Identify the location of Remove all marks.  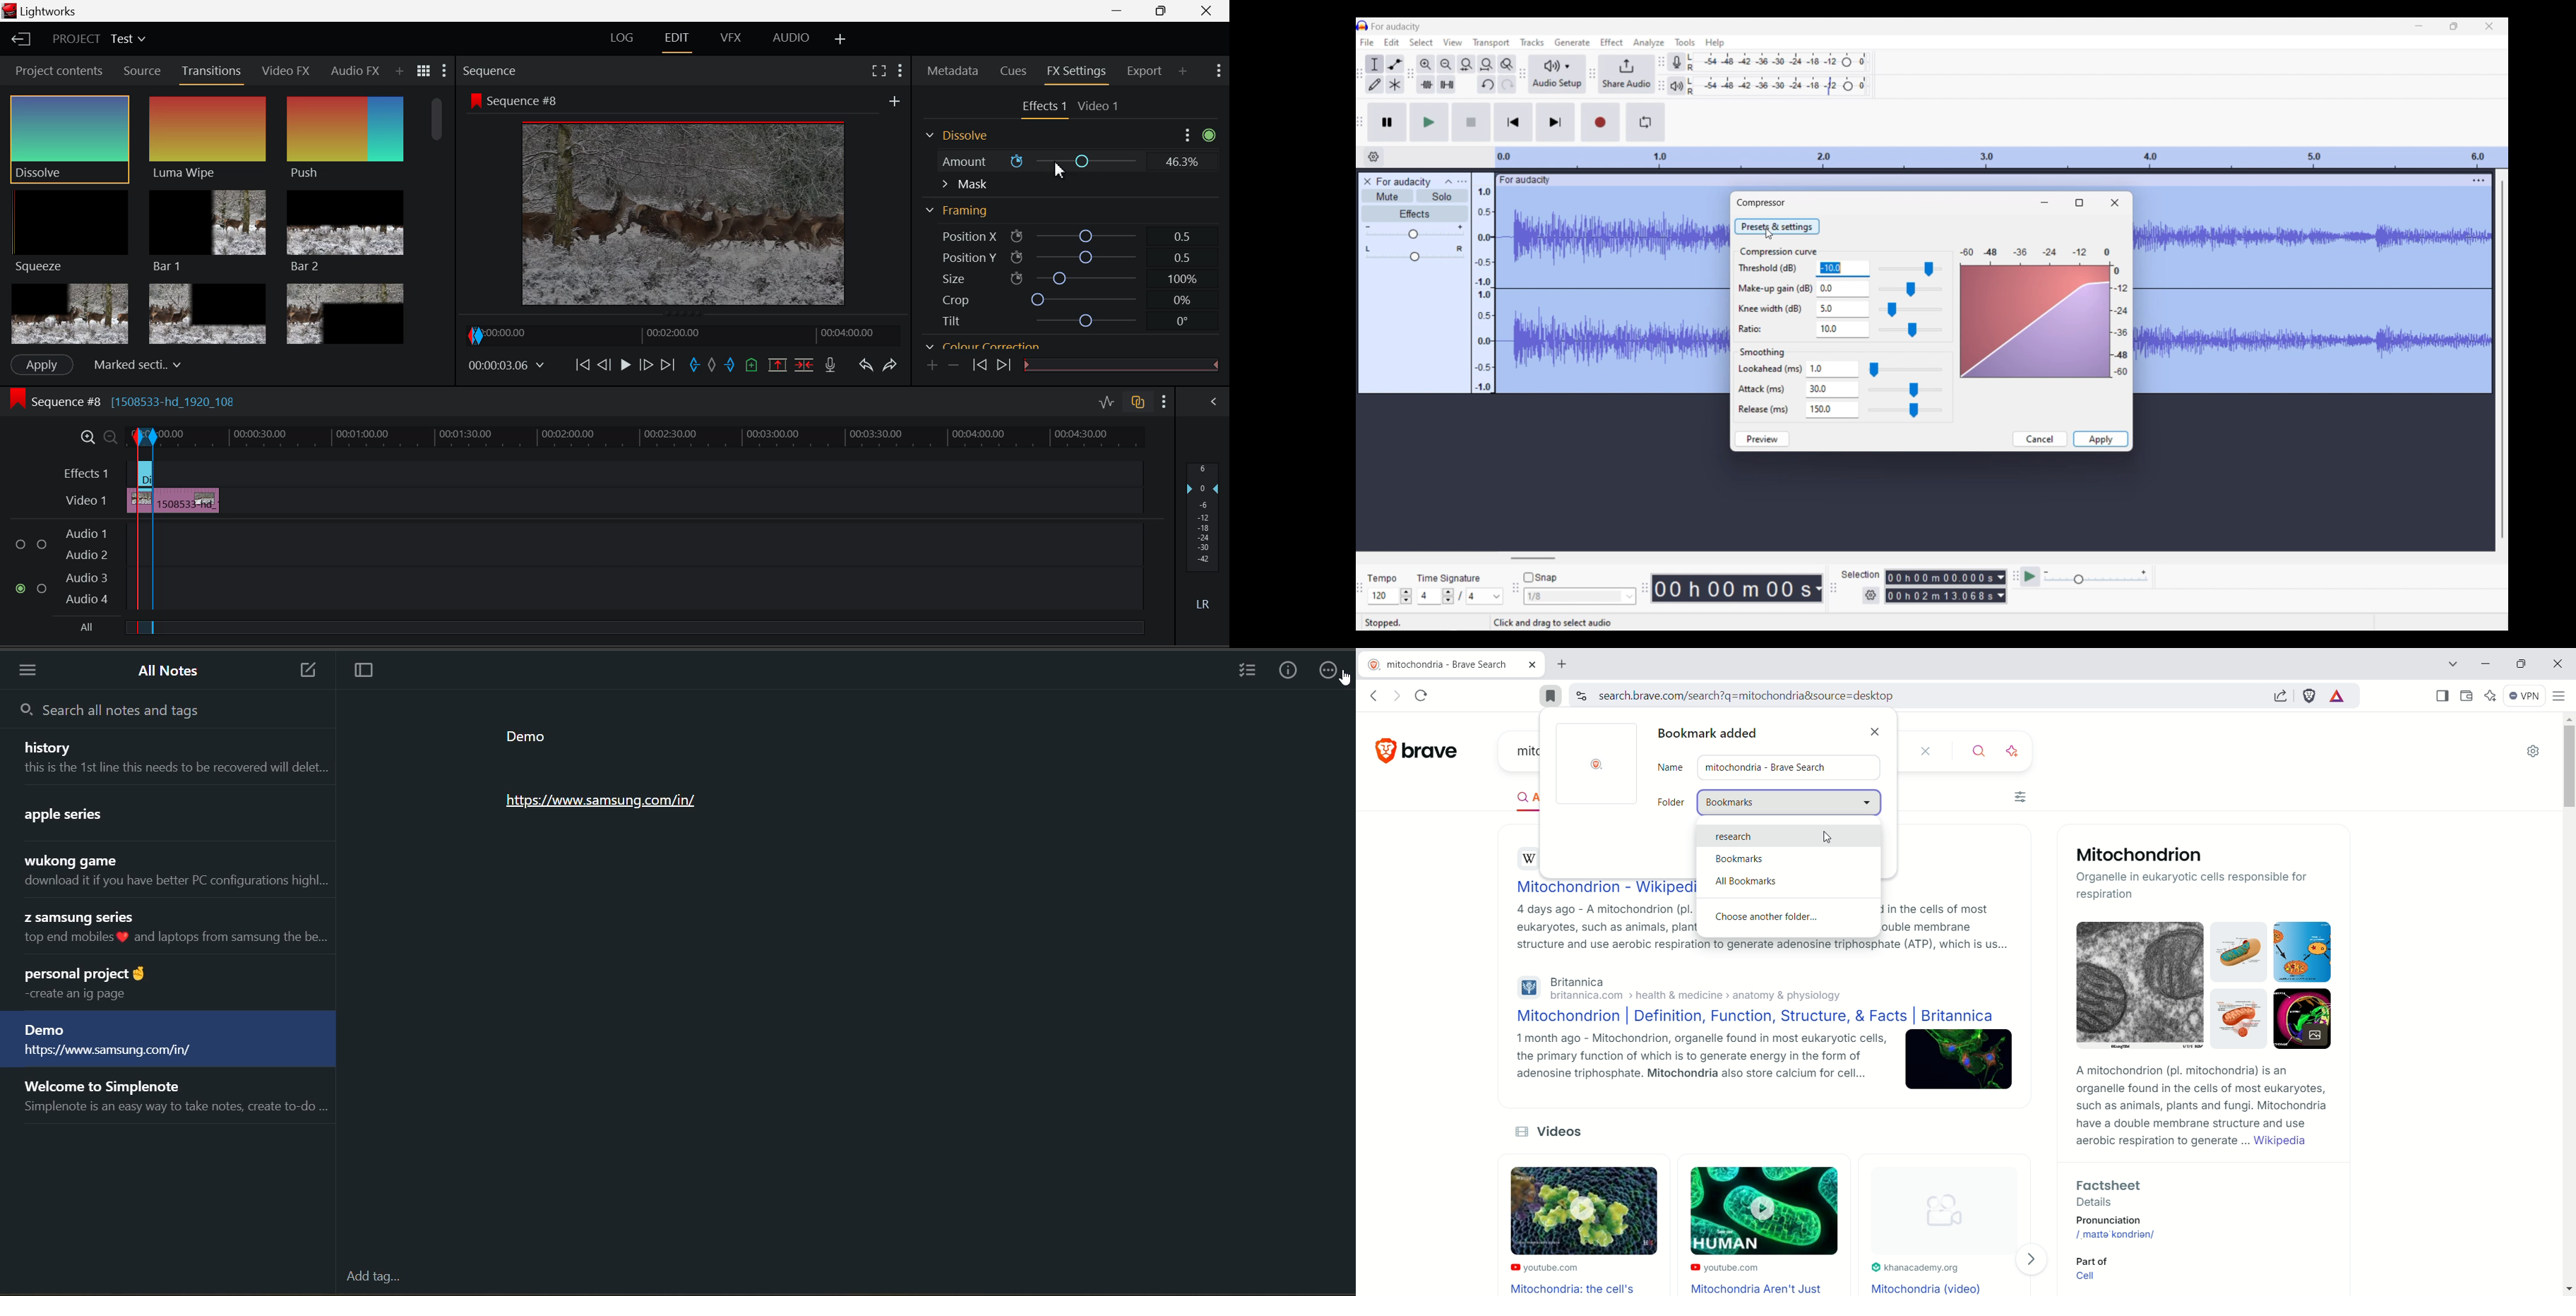
(712, 367).